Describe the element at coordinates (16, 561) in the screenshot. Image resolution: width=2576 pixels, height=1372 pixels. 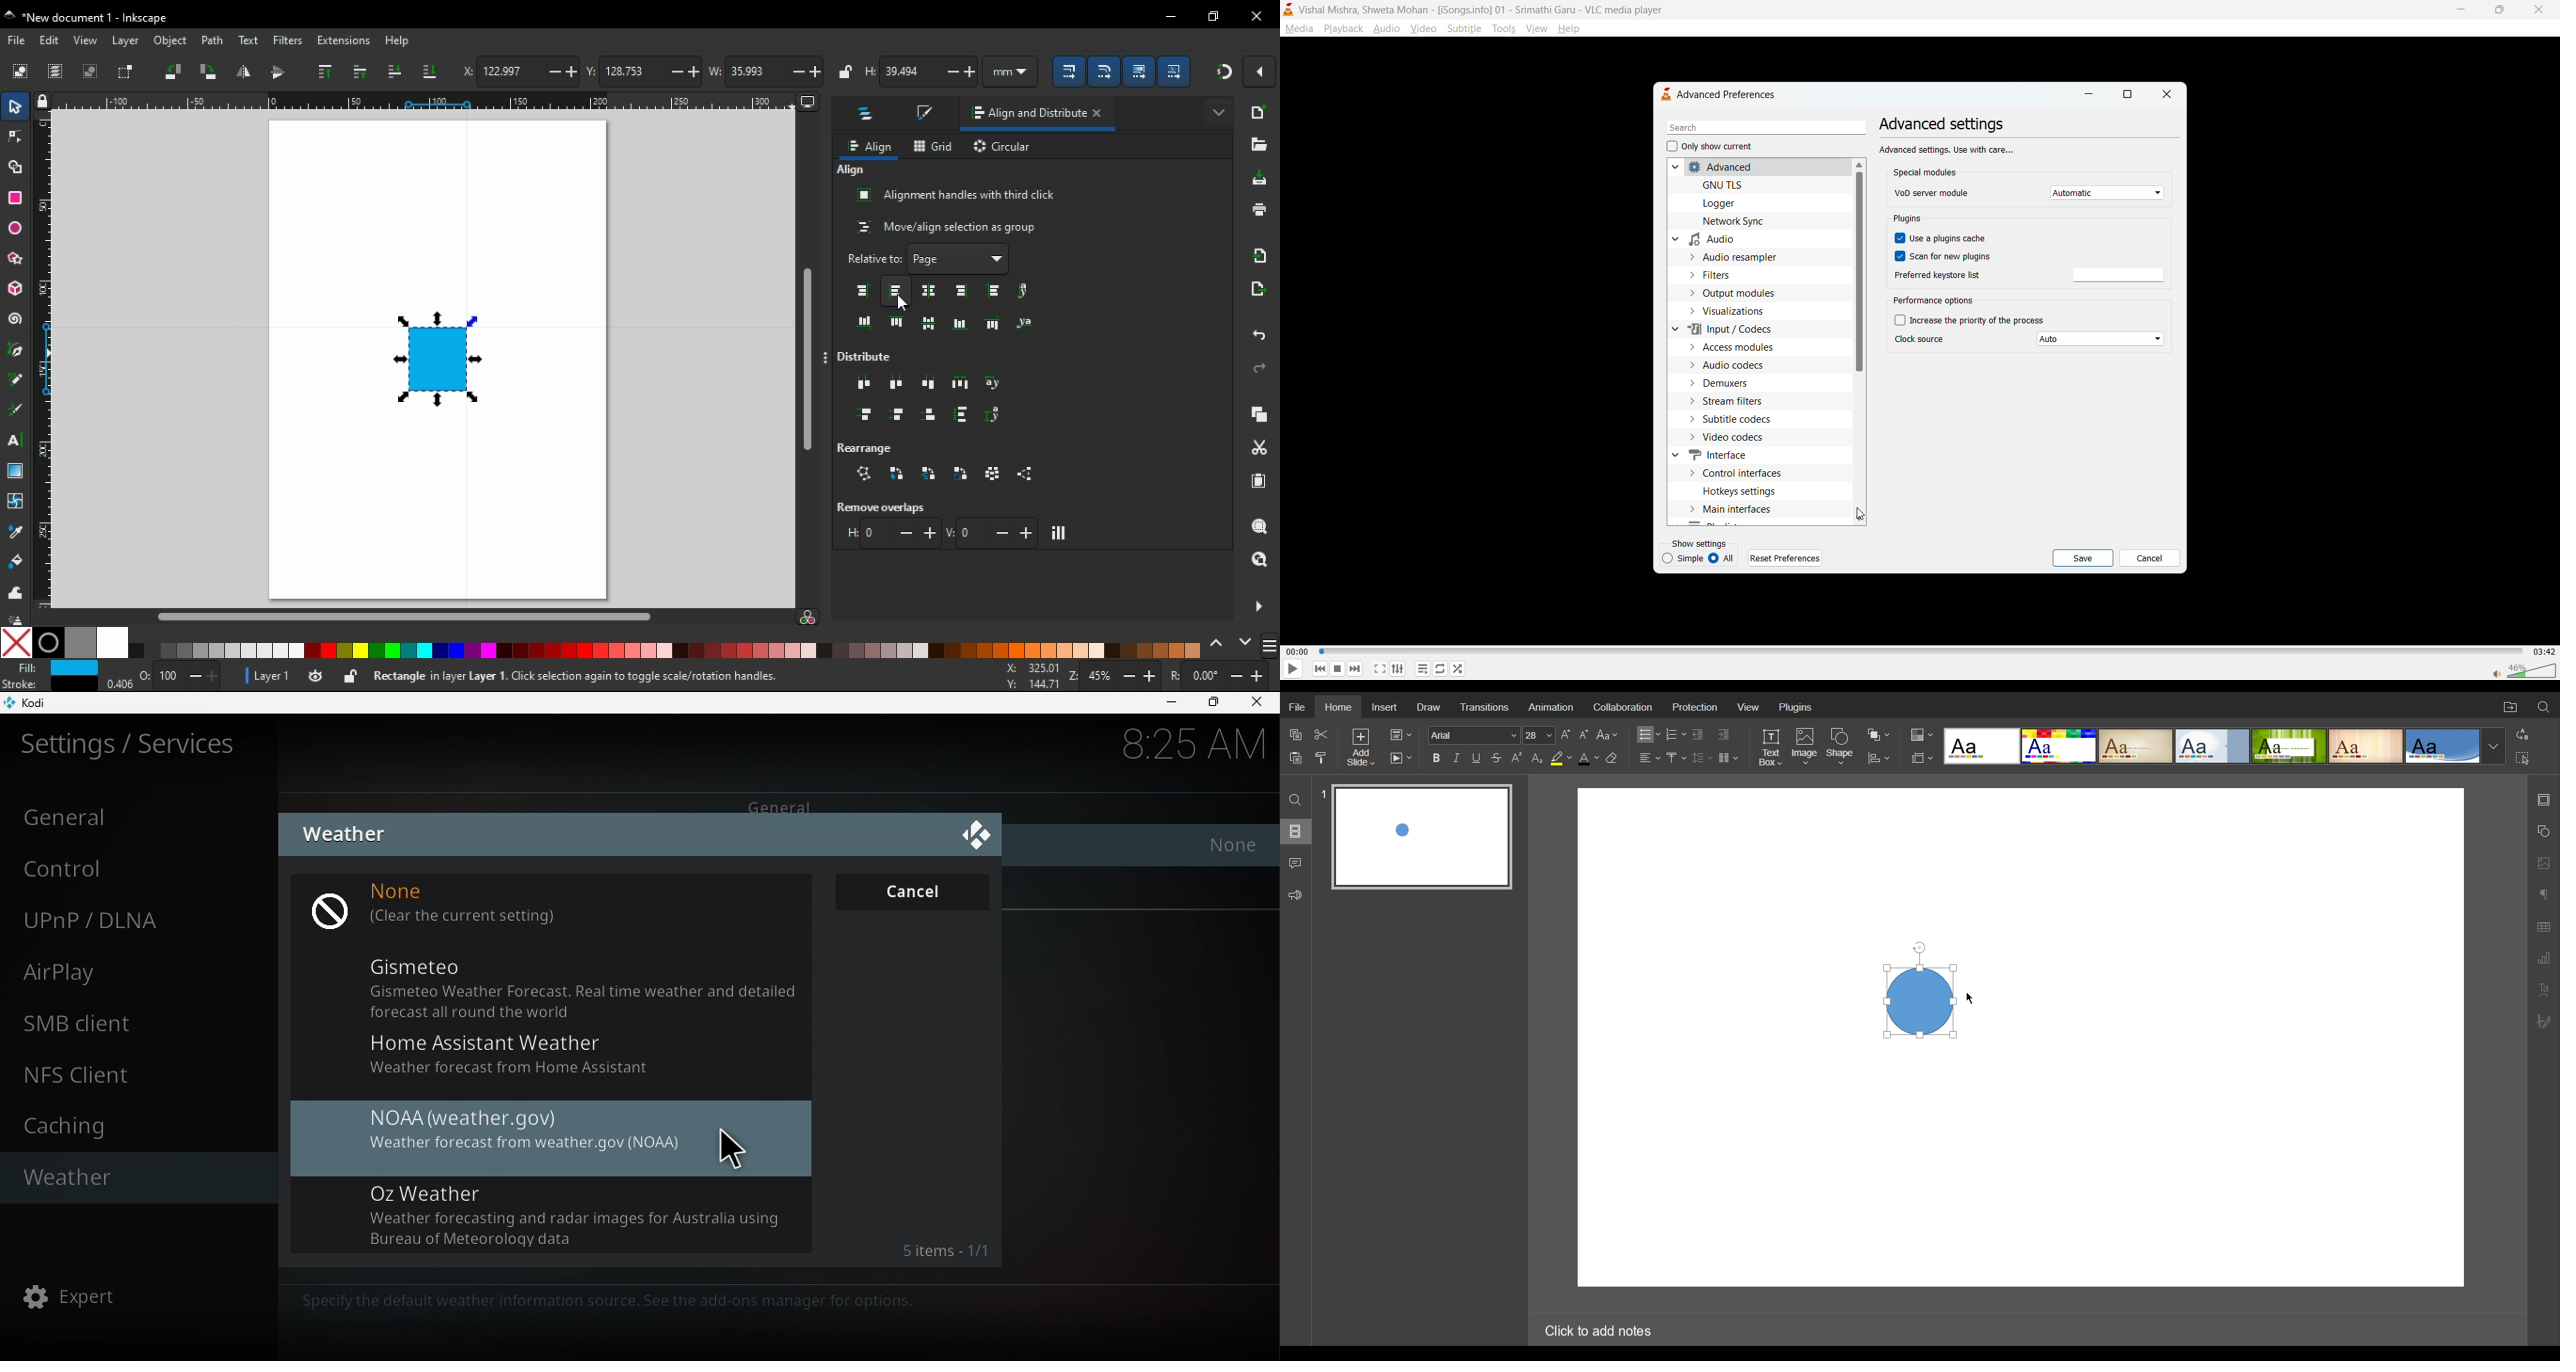
I see `paint bucket tool` at that location.